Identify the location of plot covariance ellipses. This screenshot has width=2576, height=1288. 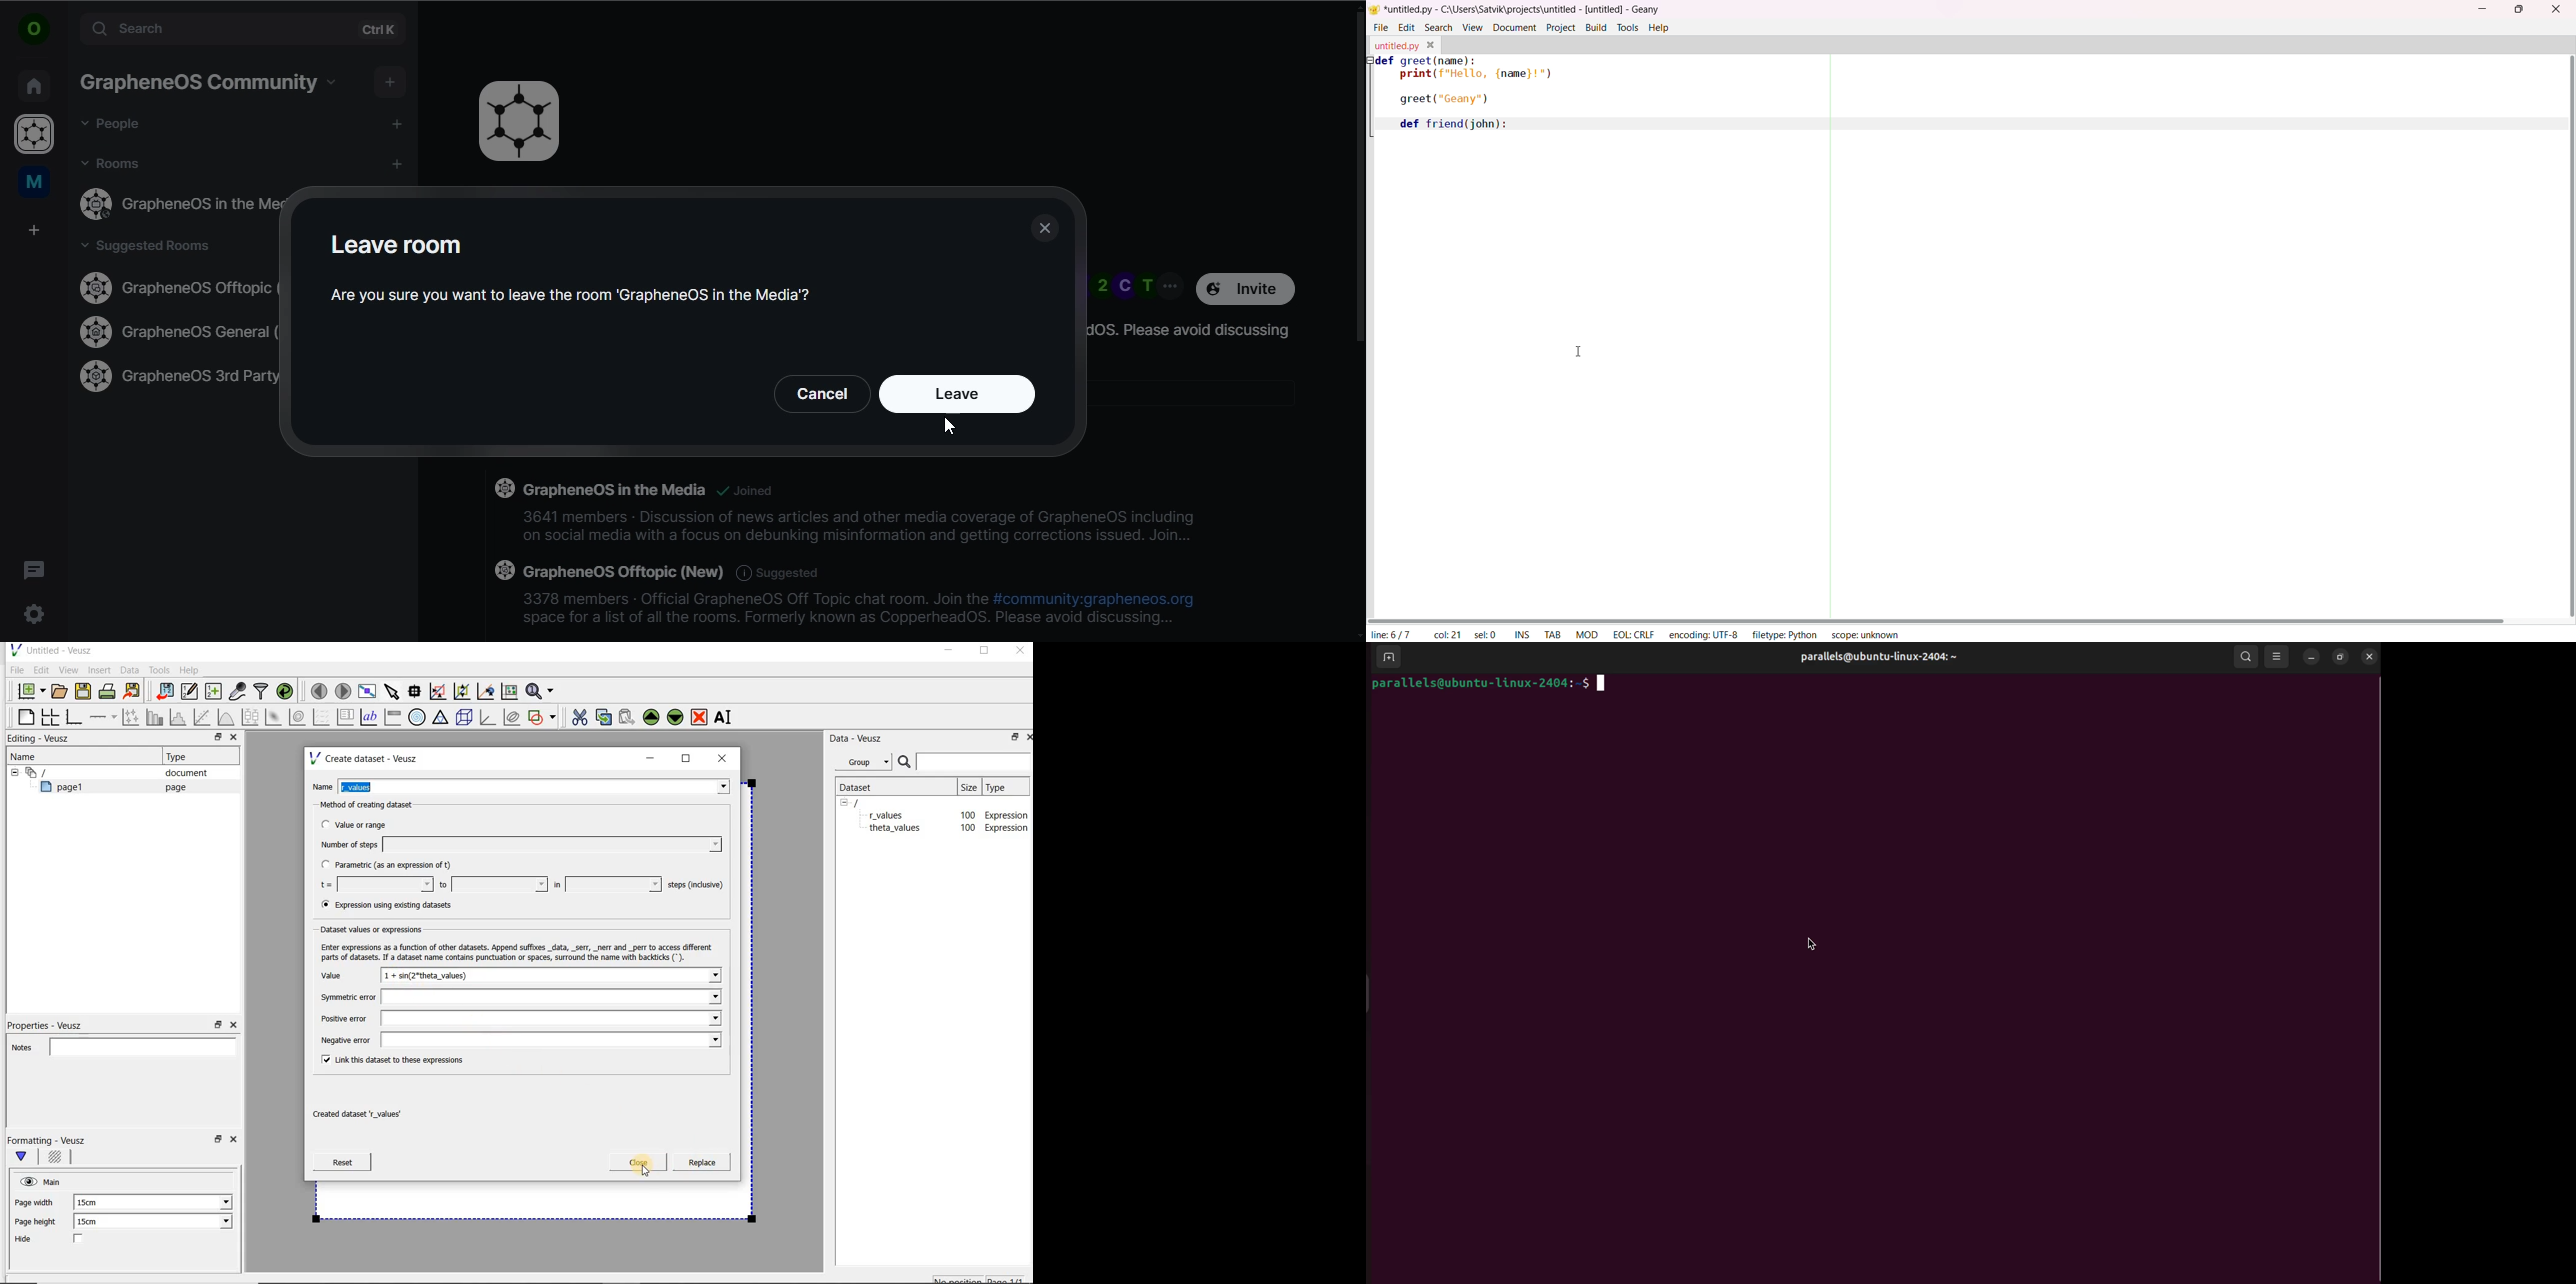
(512, 717).